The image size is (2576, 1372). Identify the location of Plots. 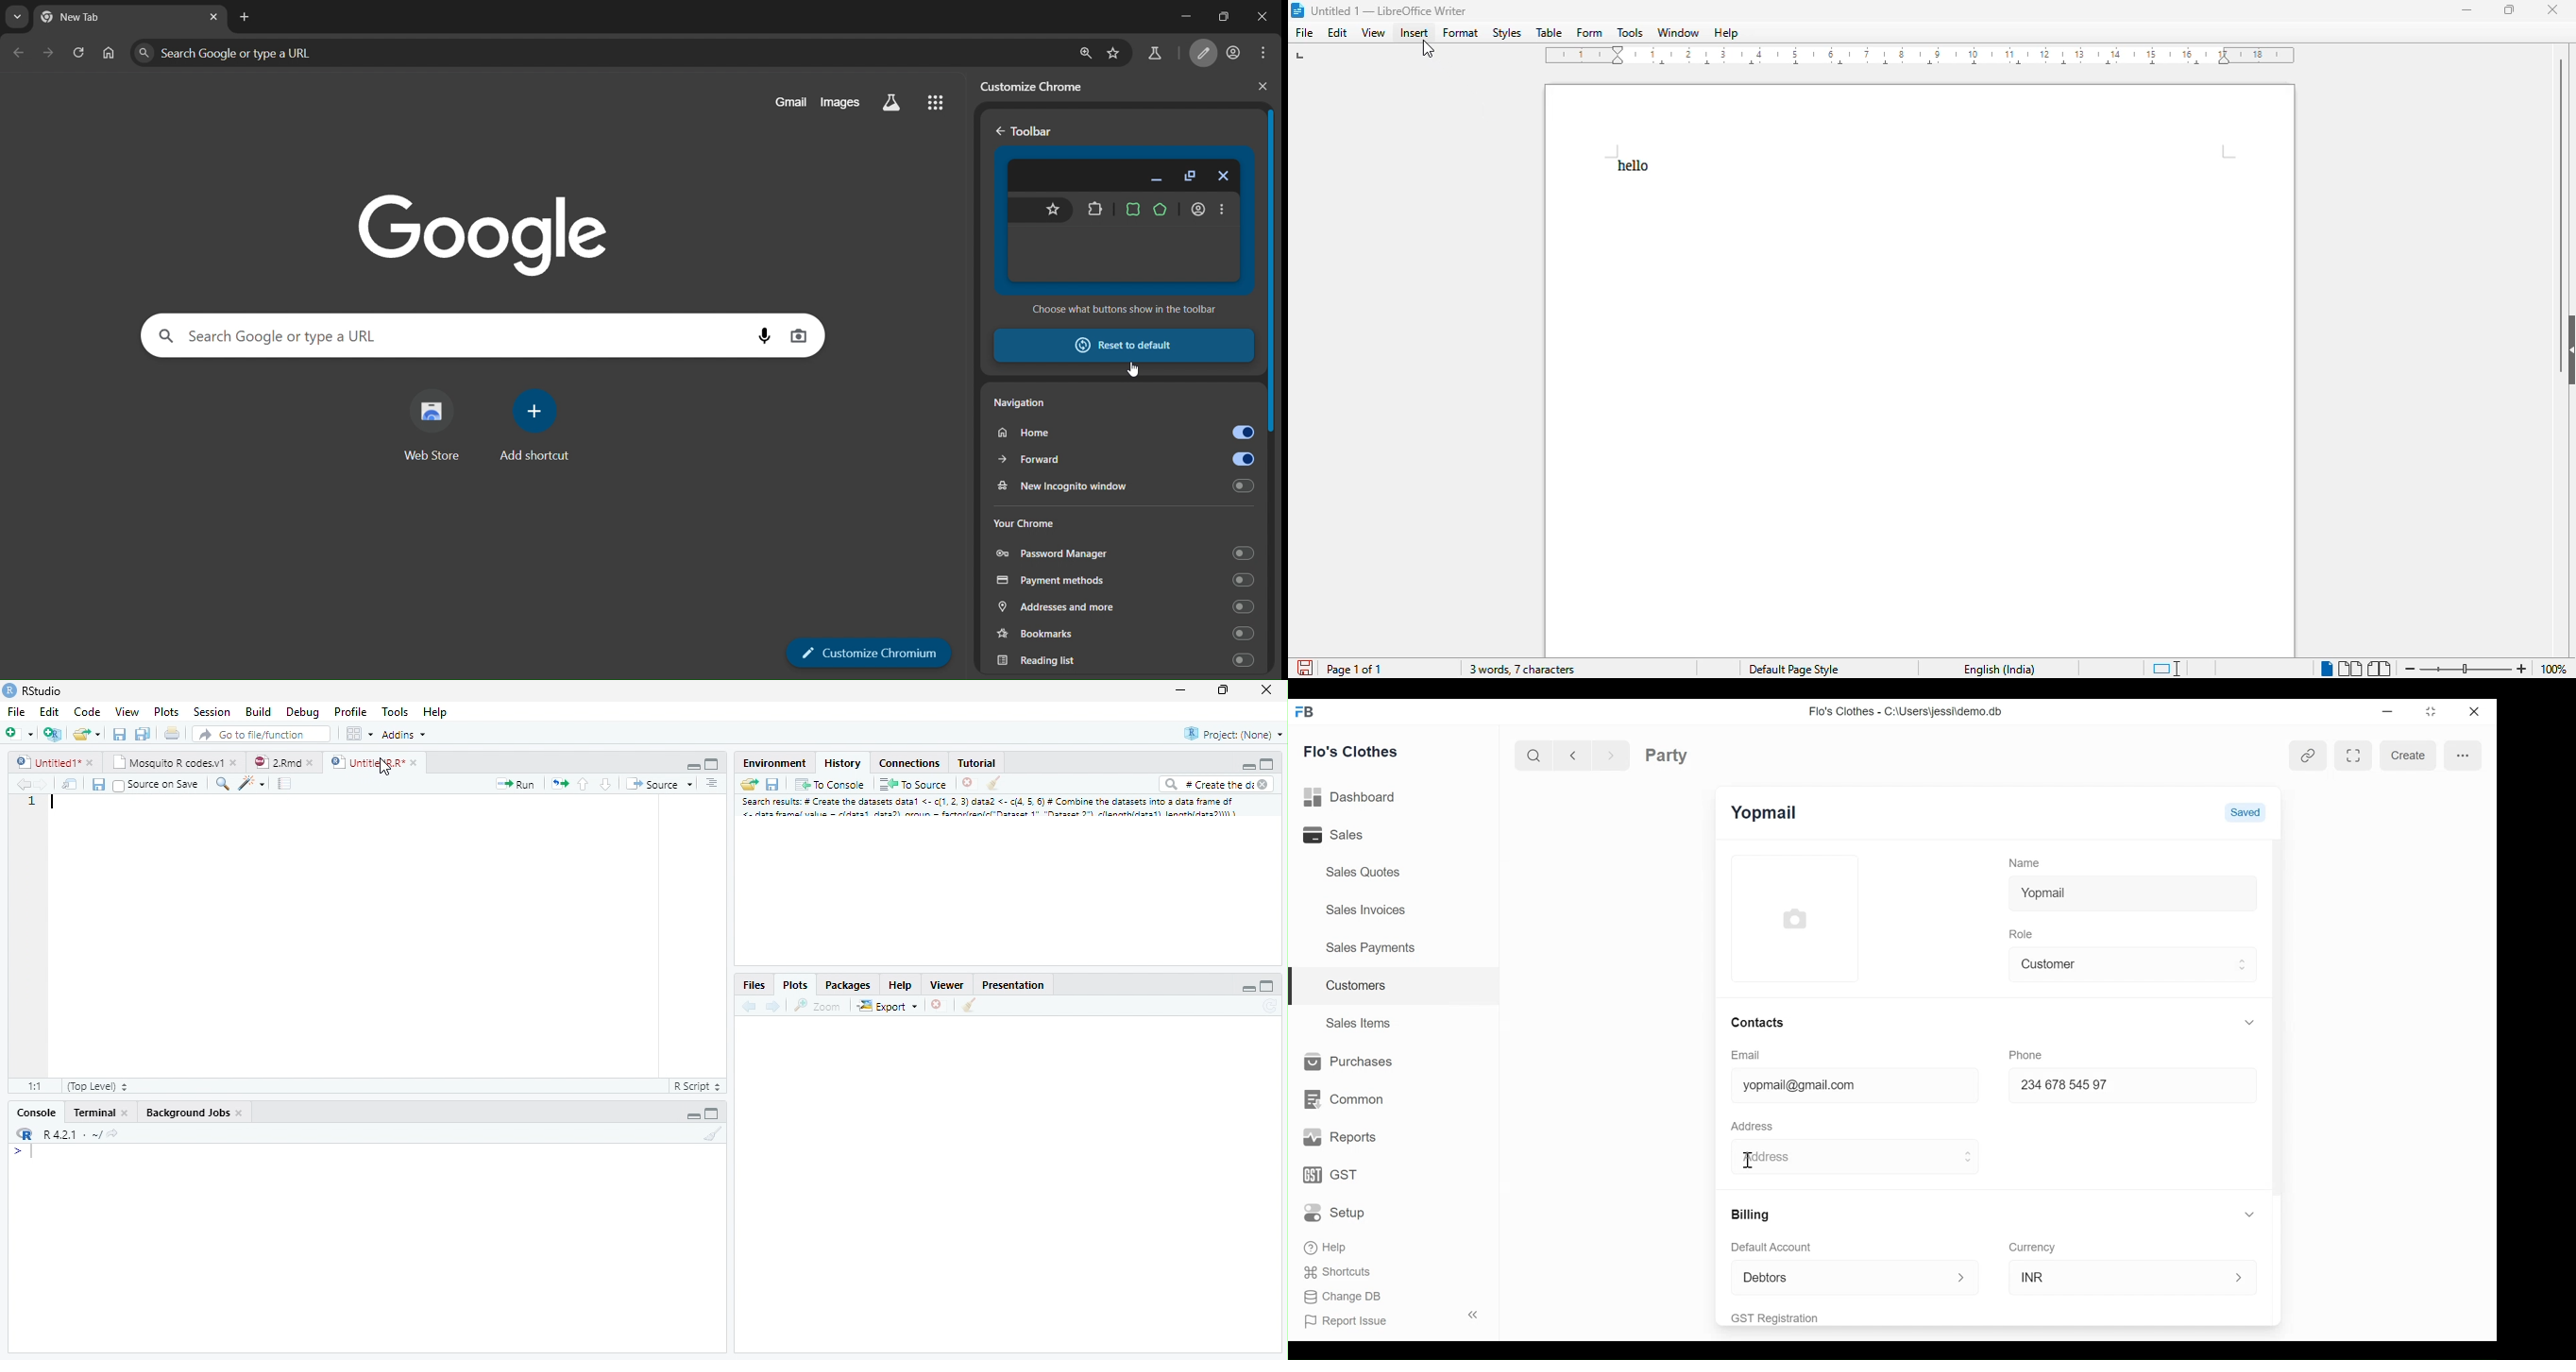
(166, 713).